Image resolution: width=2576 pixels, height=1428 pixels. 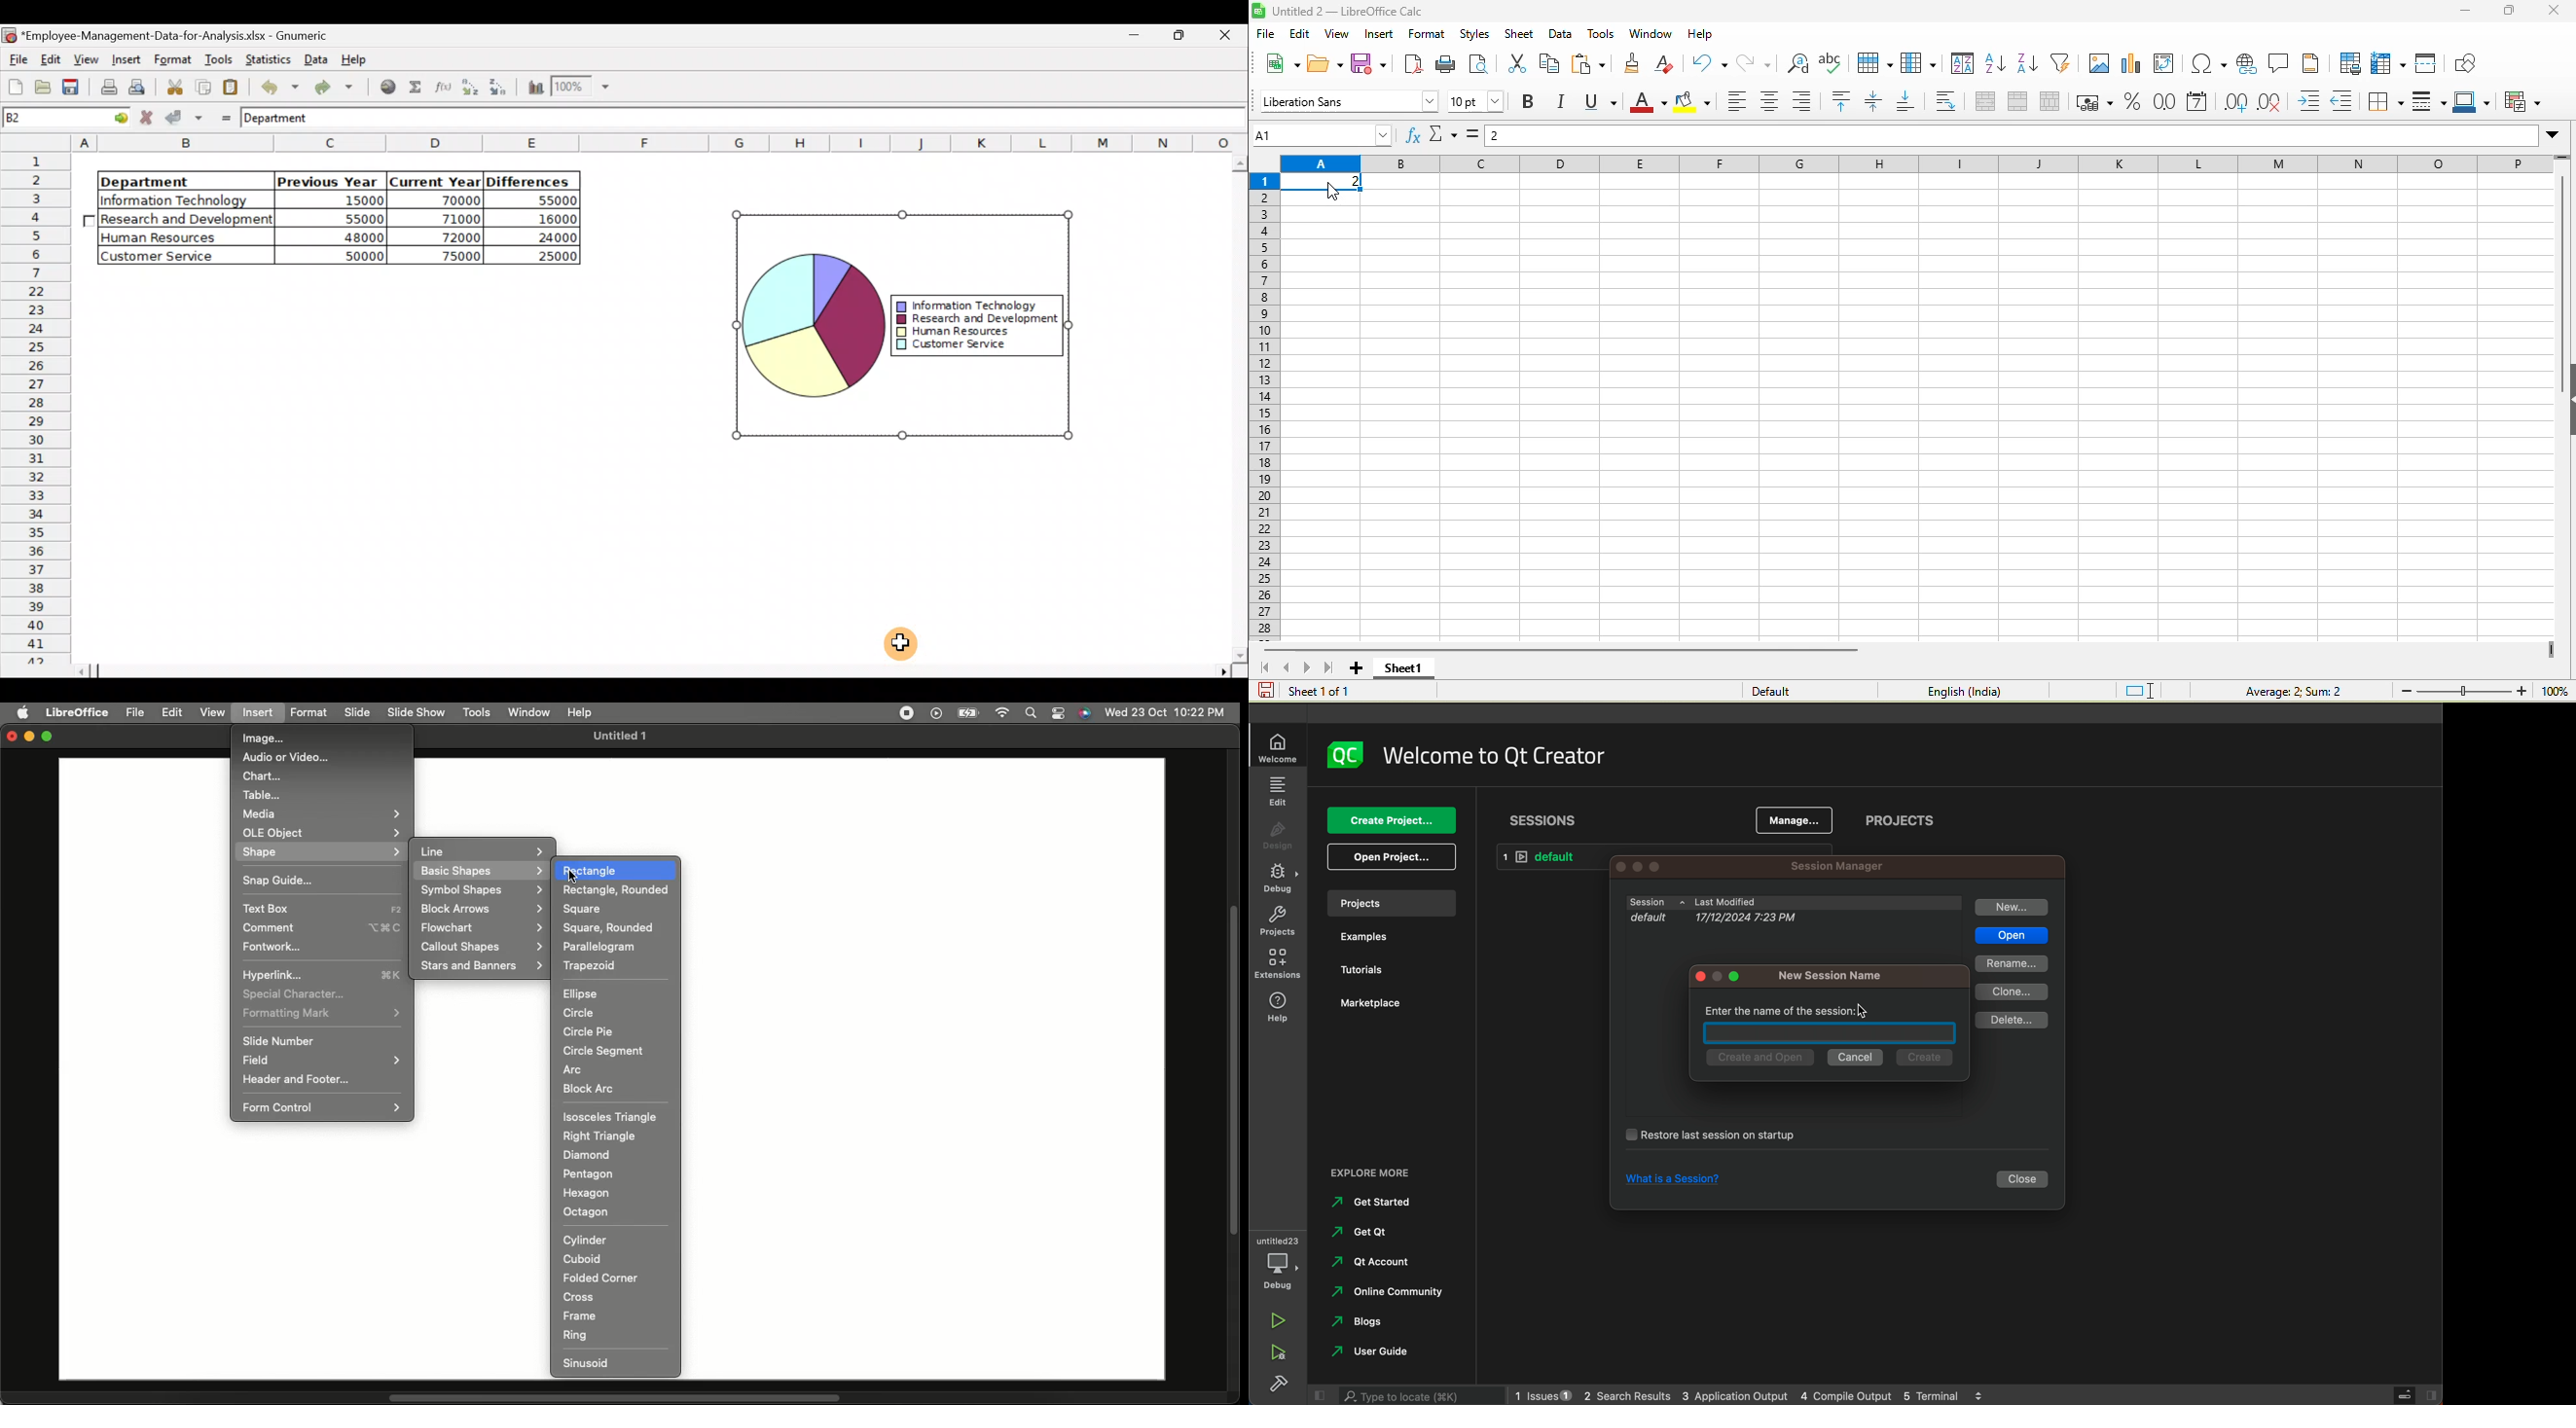 What do you see at coordinates (2567, 401) in the screenshot?
I see `height` at bounding box center [2567, 401].